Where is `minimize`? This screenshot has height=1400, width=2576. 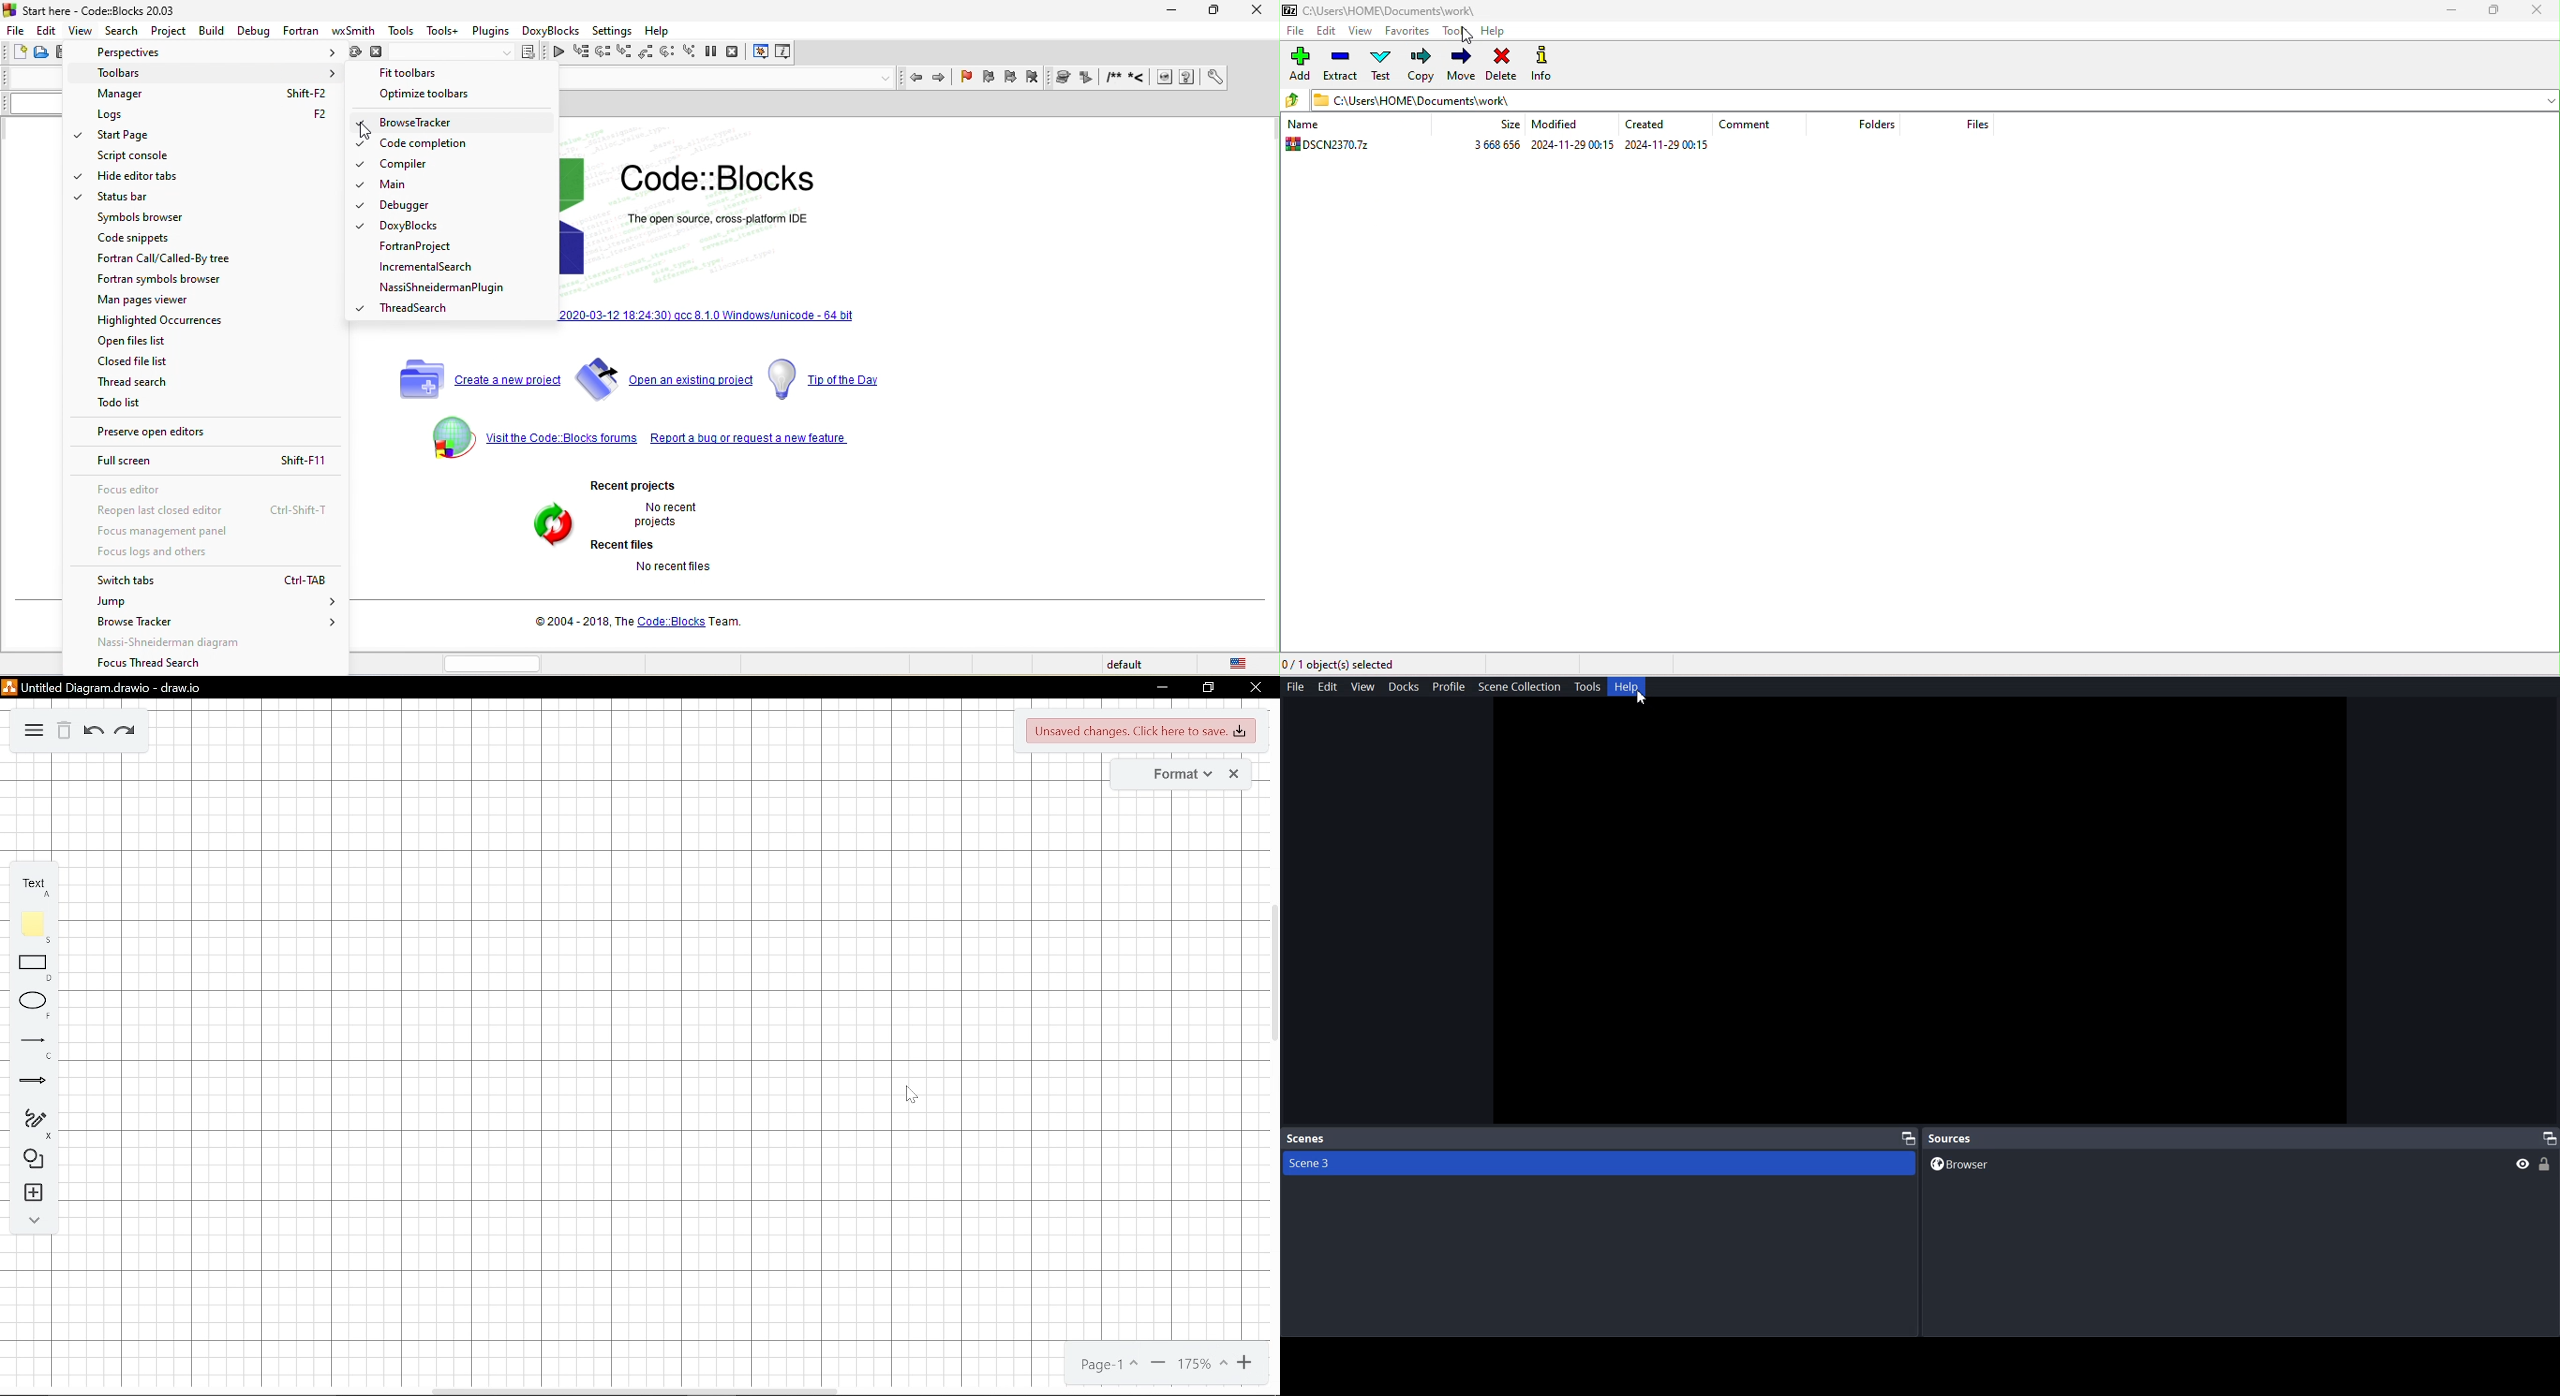 minimize is located at coordinates (1162, 687).